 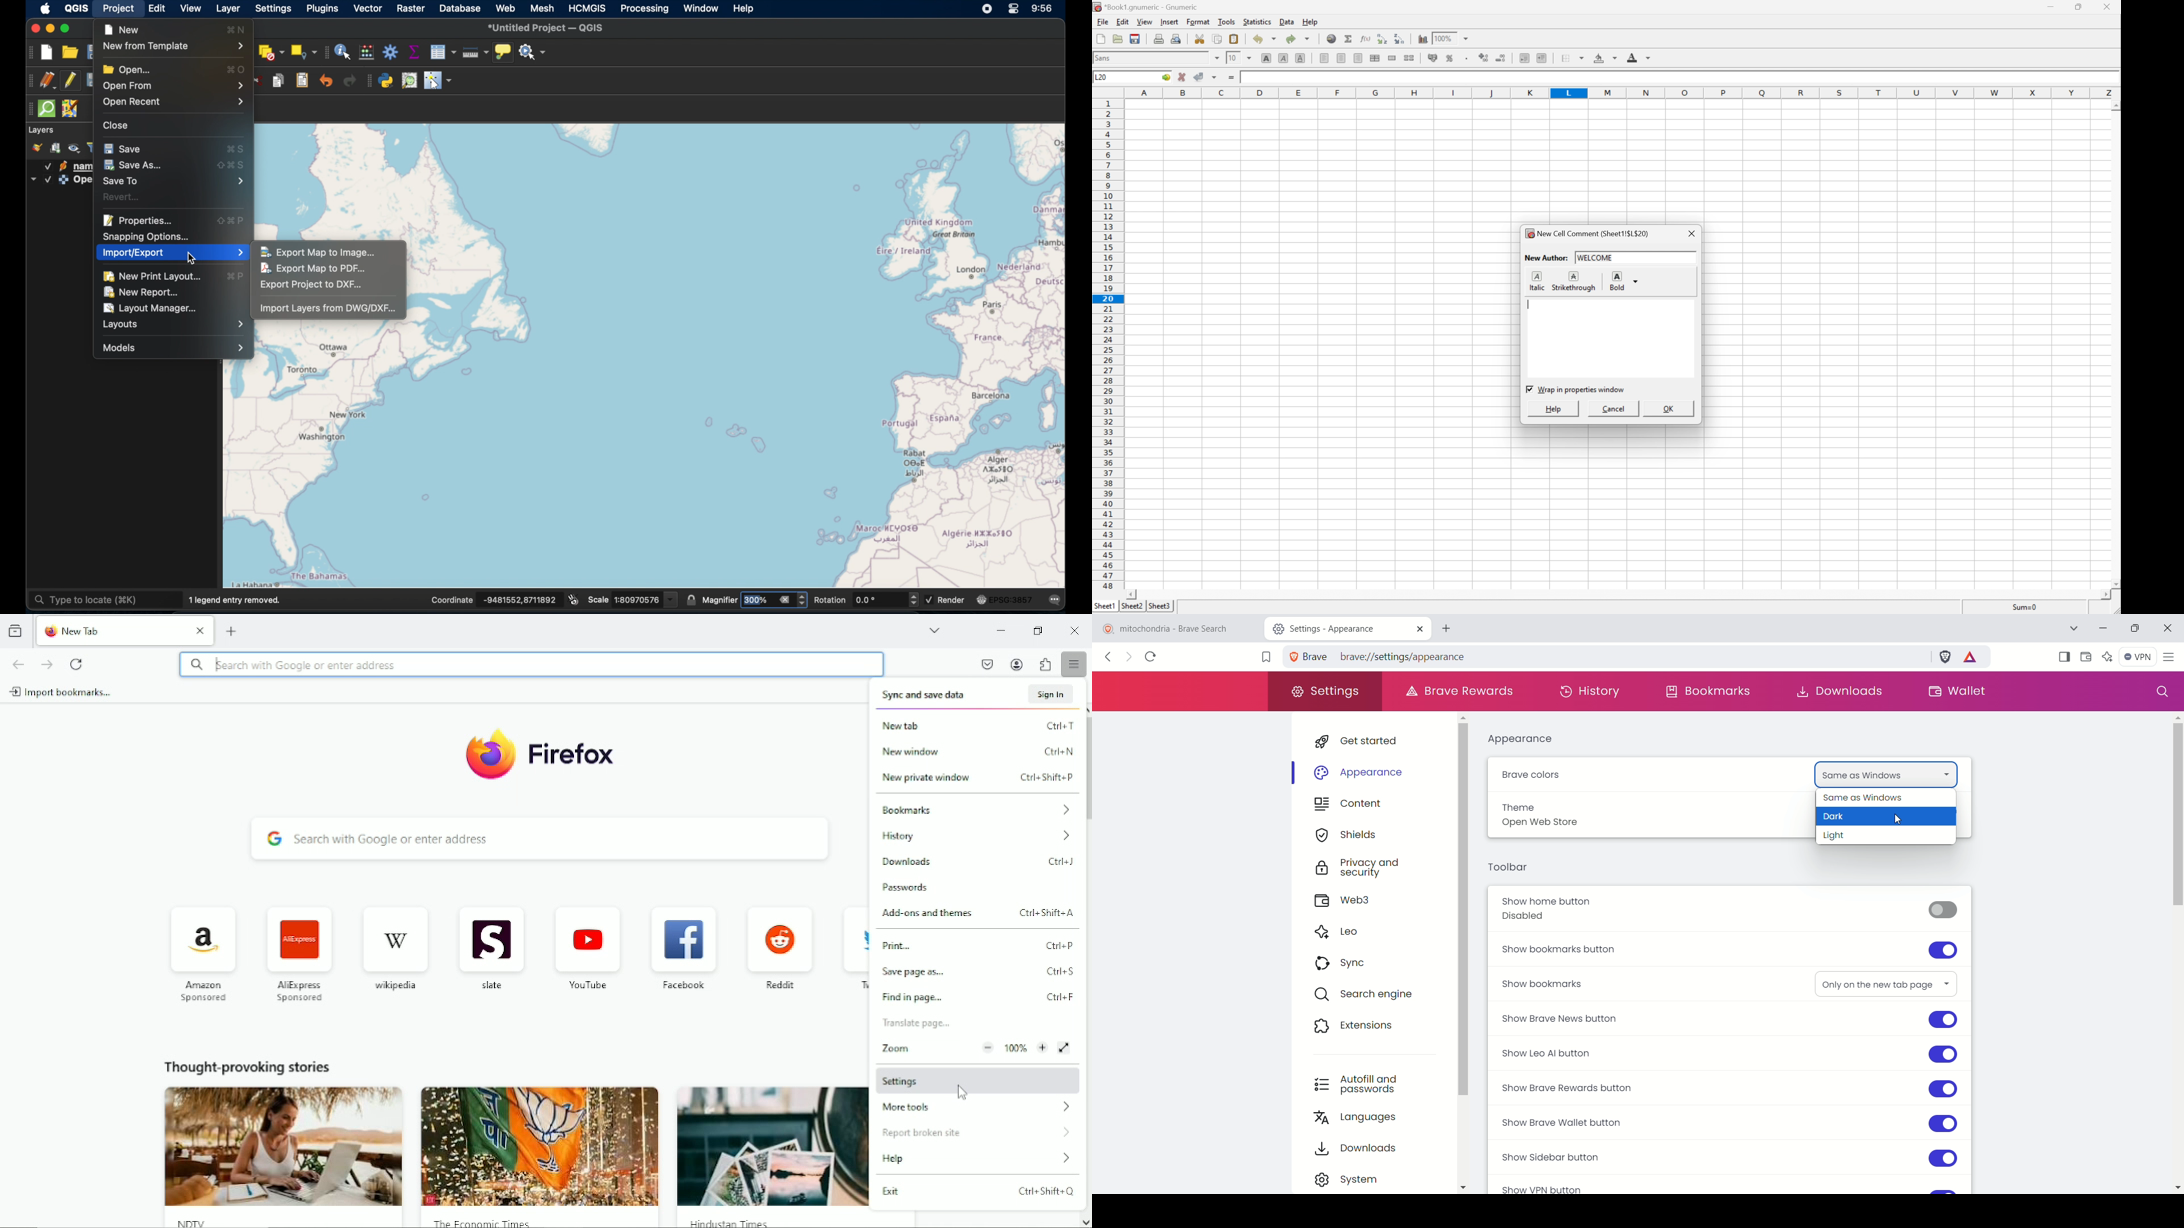 What do you see at coordinates (1103, 21) in the screenshot?
I see `File` at bounding box center [1103, 21].